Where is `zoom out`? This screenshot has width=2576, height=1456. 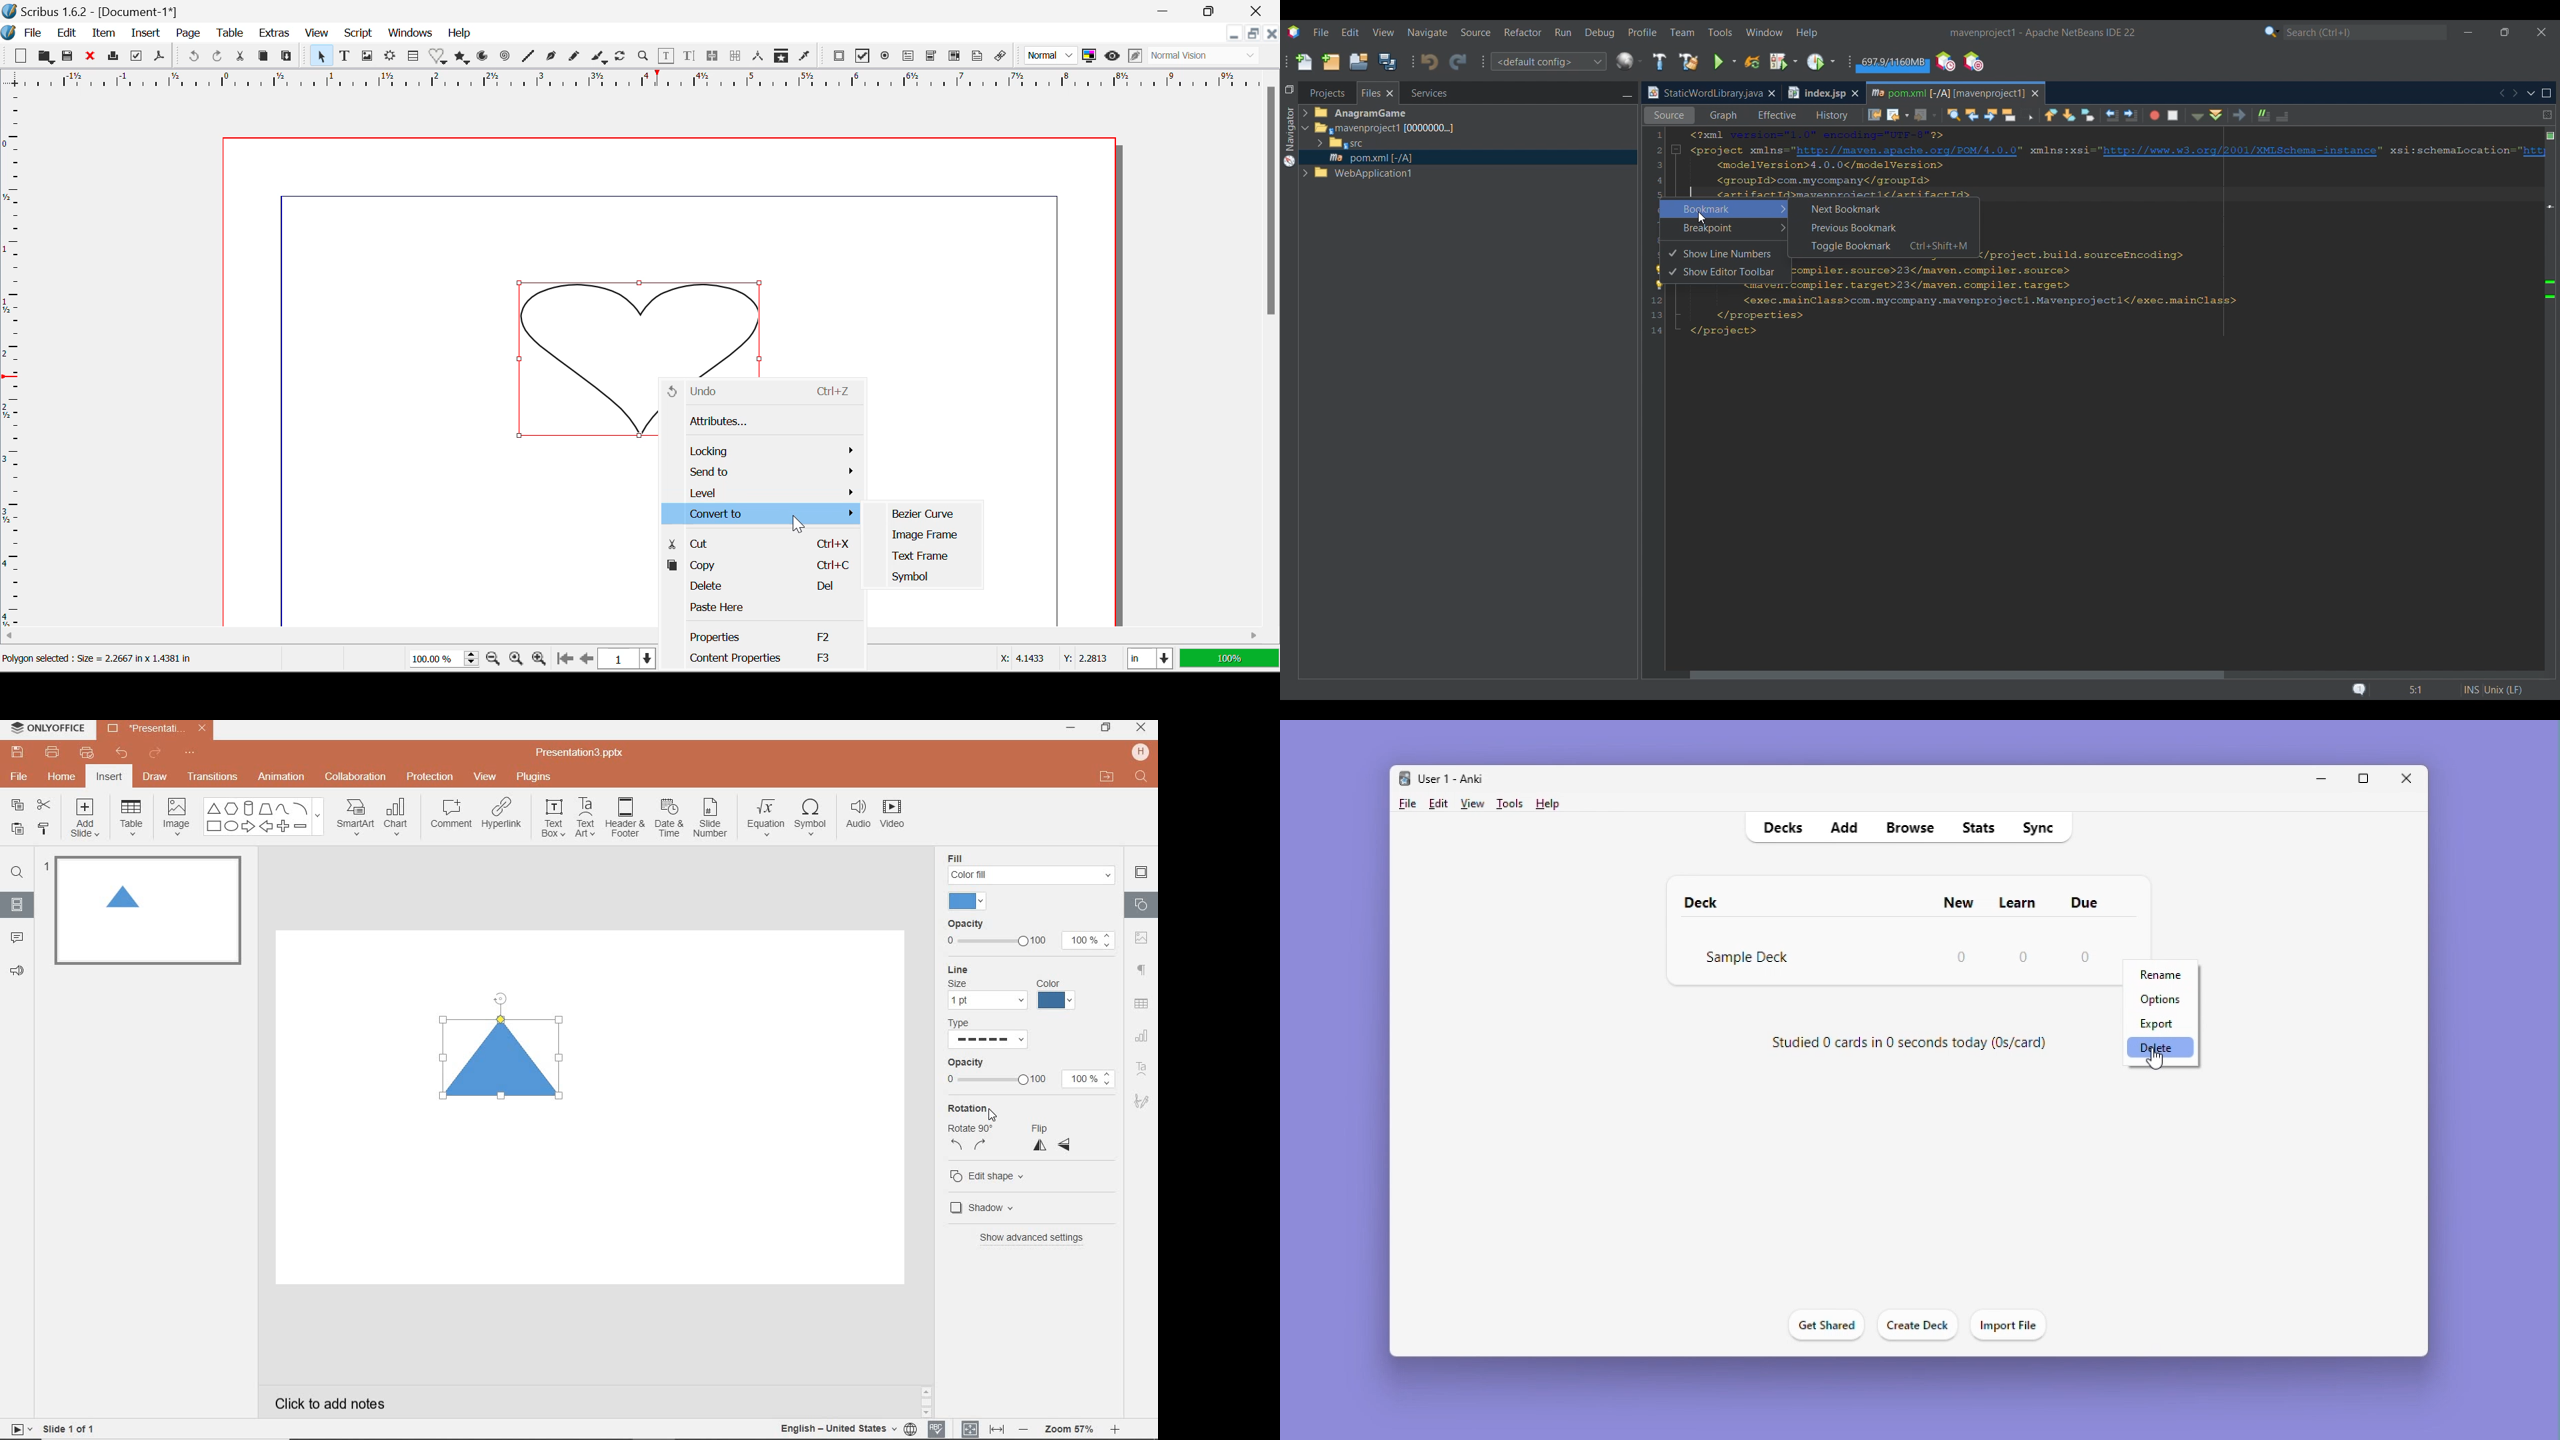 zoom out is located at coordinates (1026, 1430).